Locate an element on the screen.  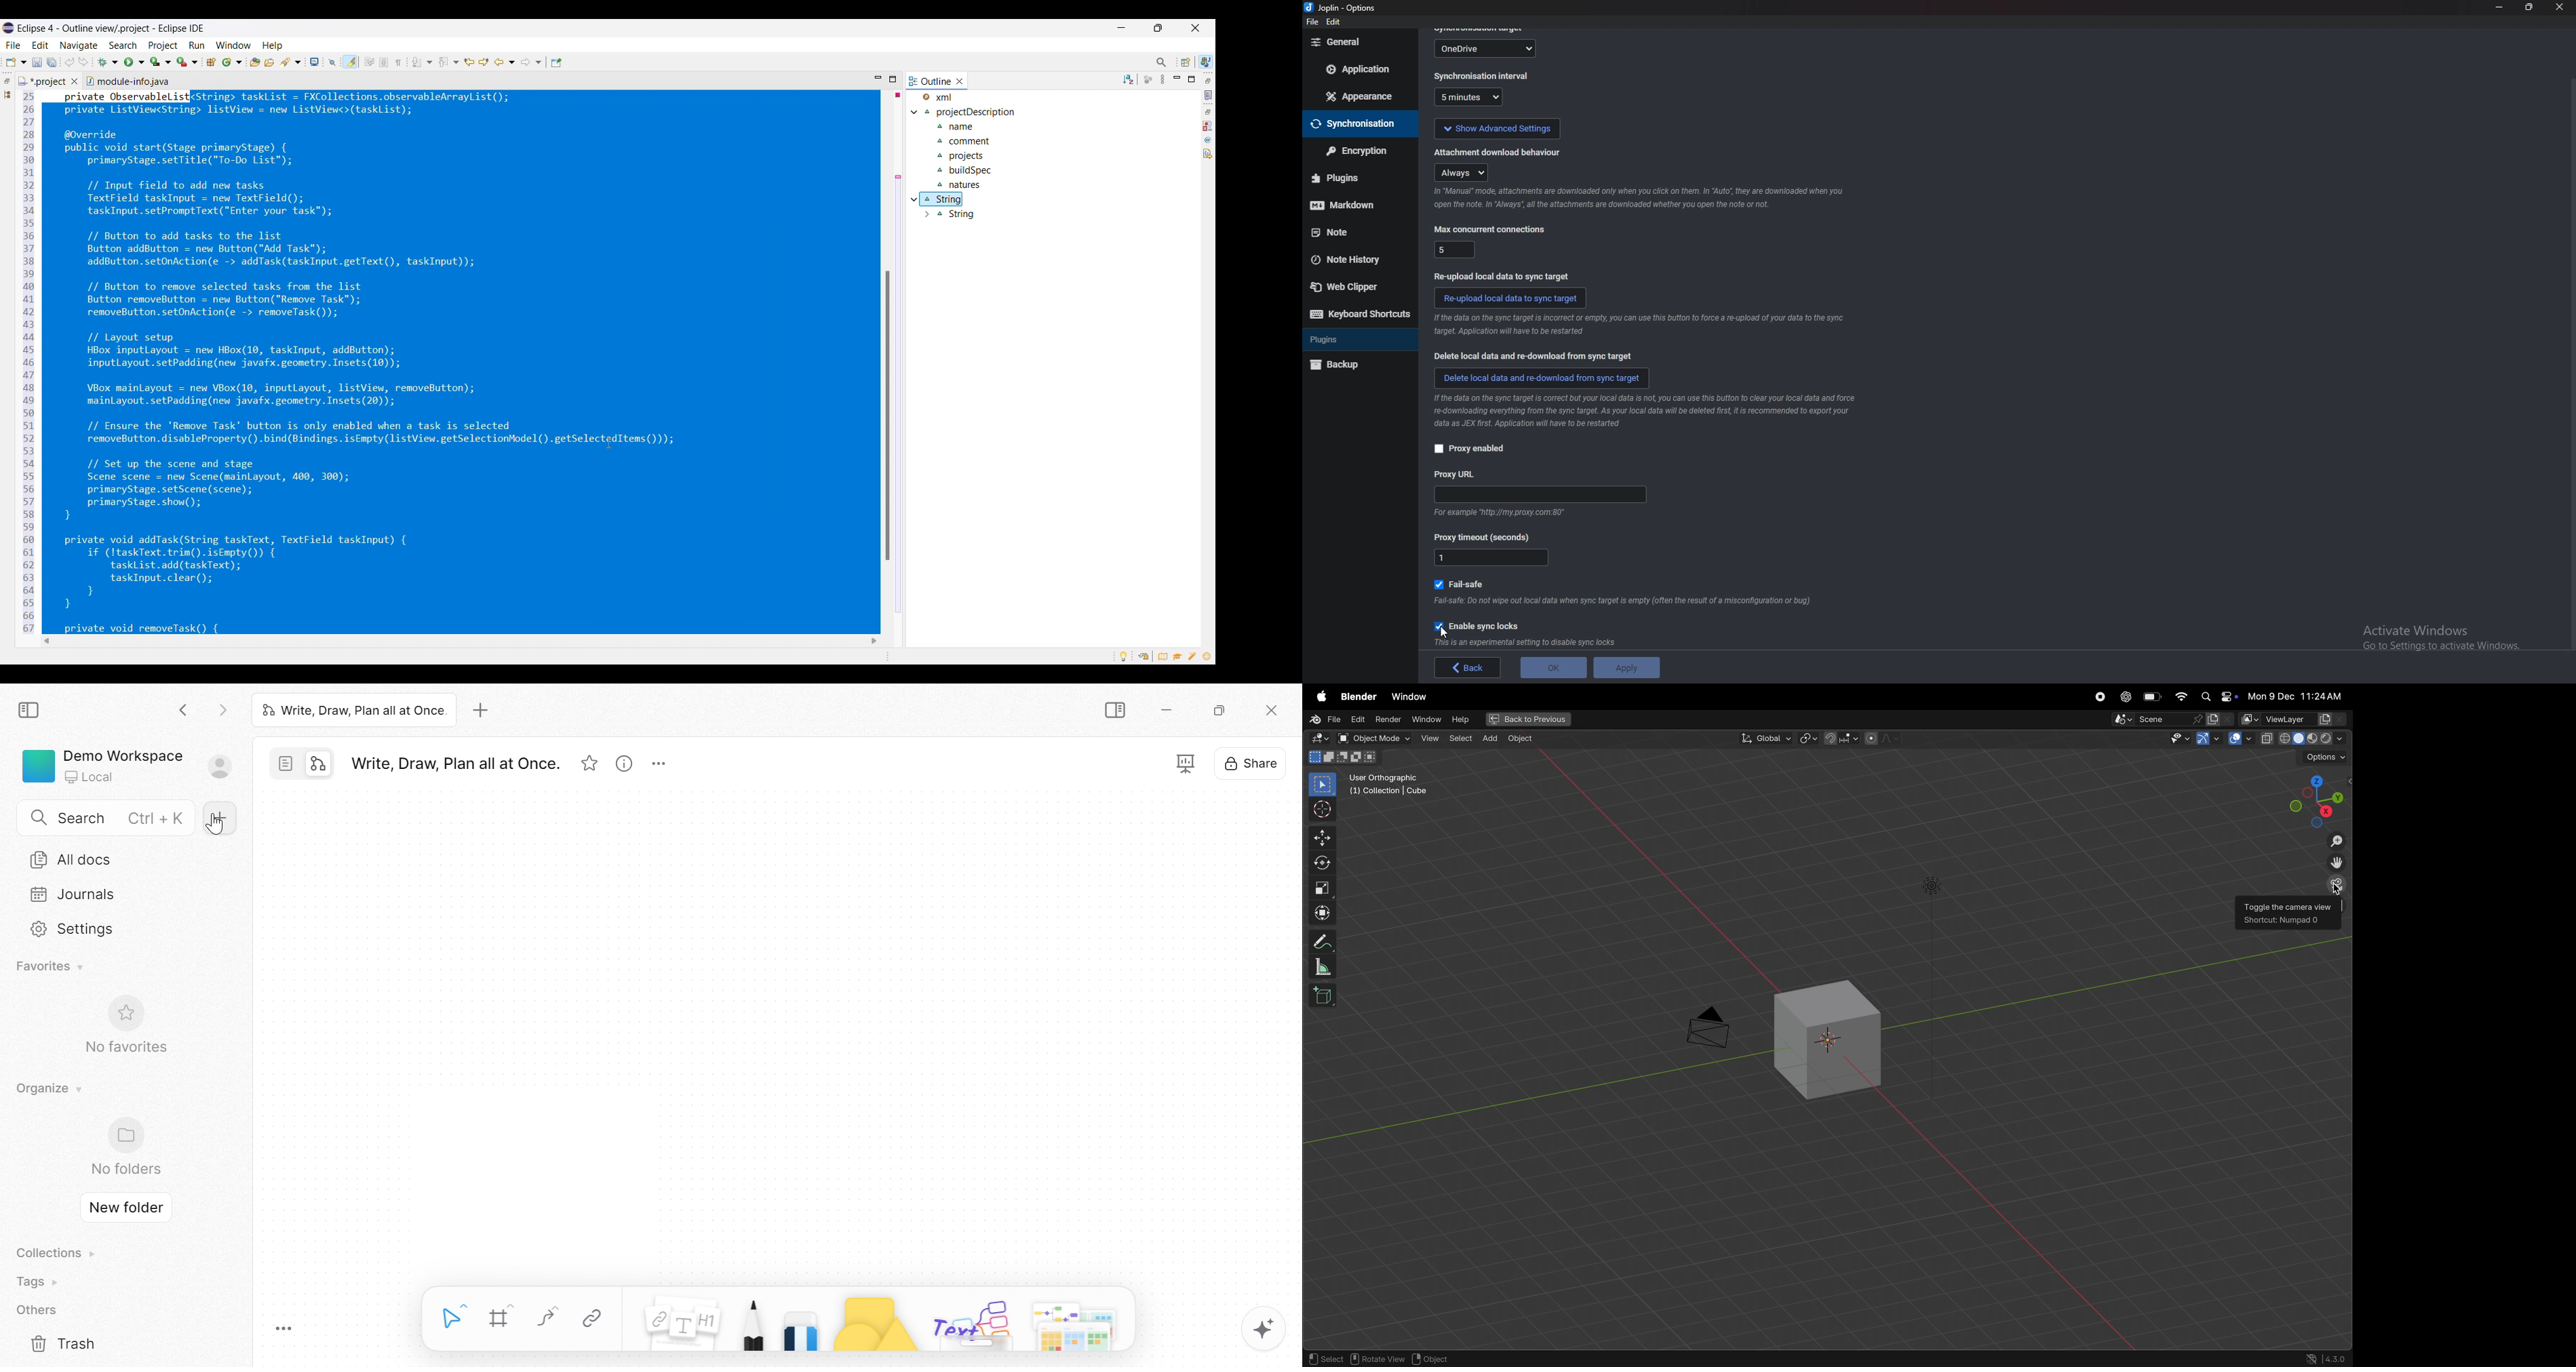
appearance is located at coordinates (1361, 95).